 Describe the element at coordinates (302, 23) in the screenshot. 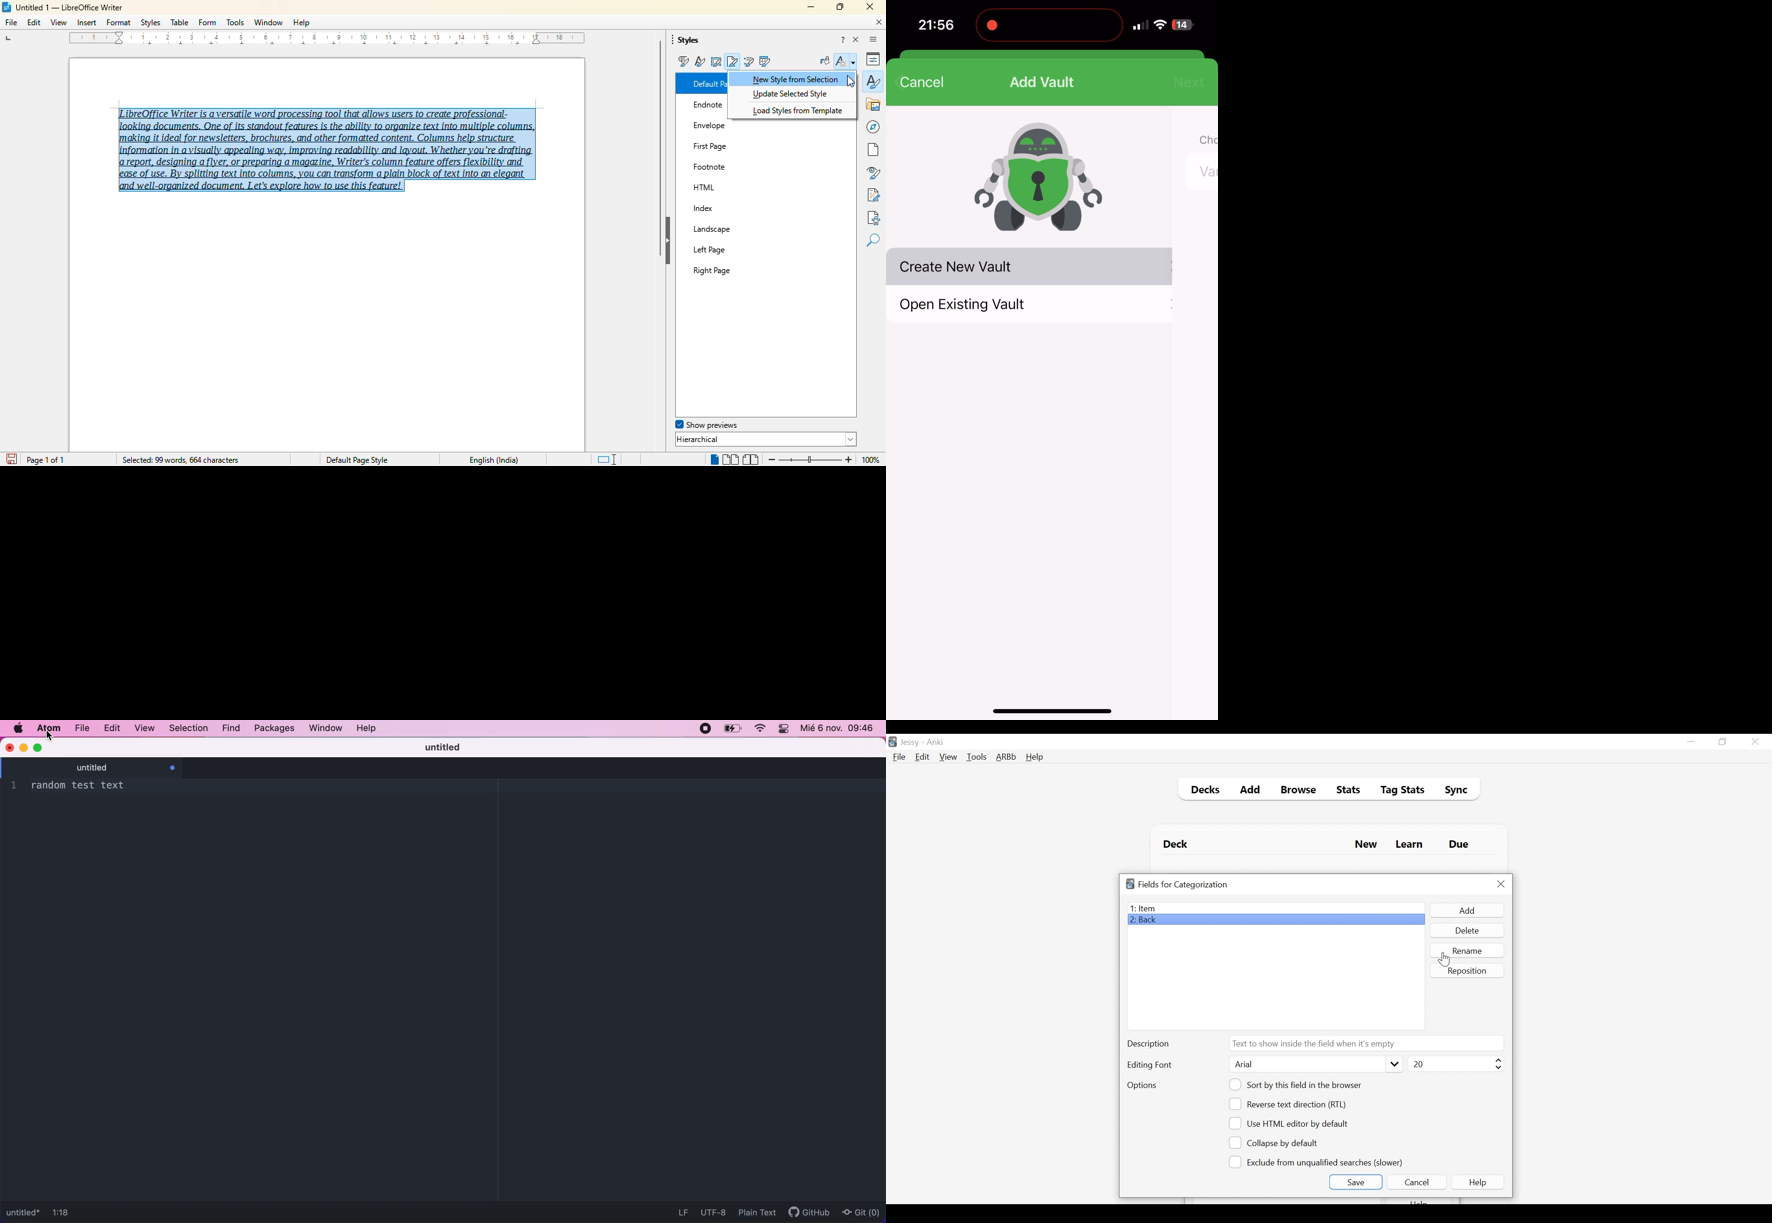

I see `help` at that location.